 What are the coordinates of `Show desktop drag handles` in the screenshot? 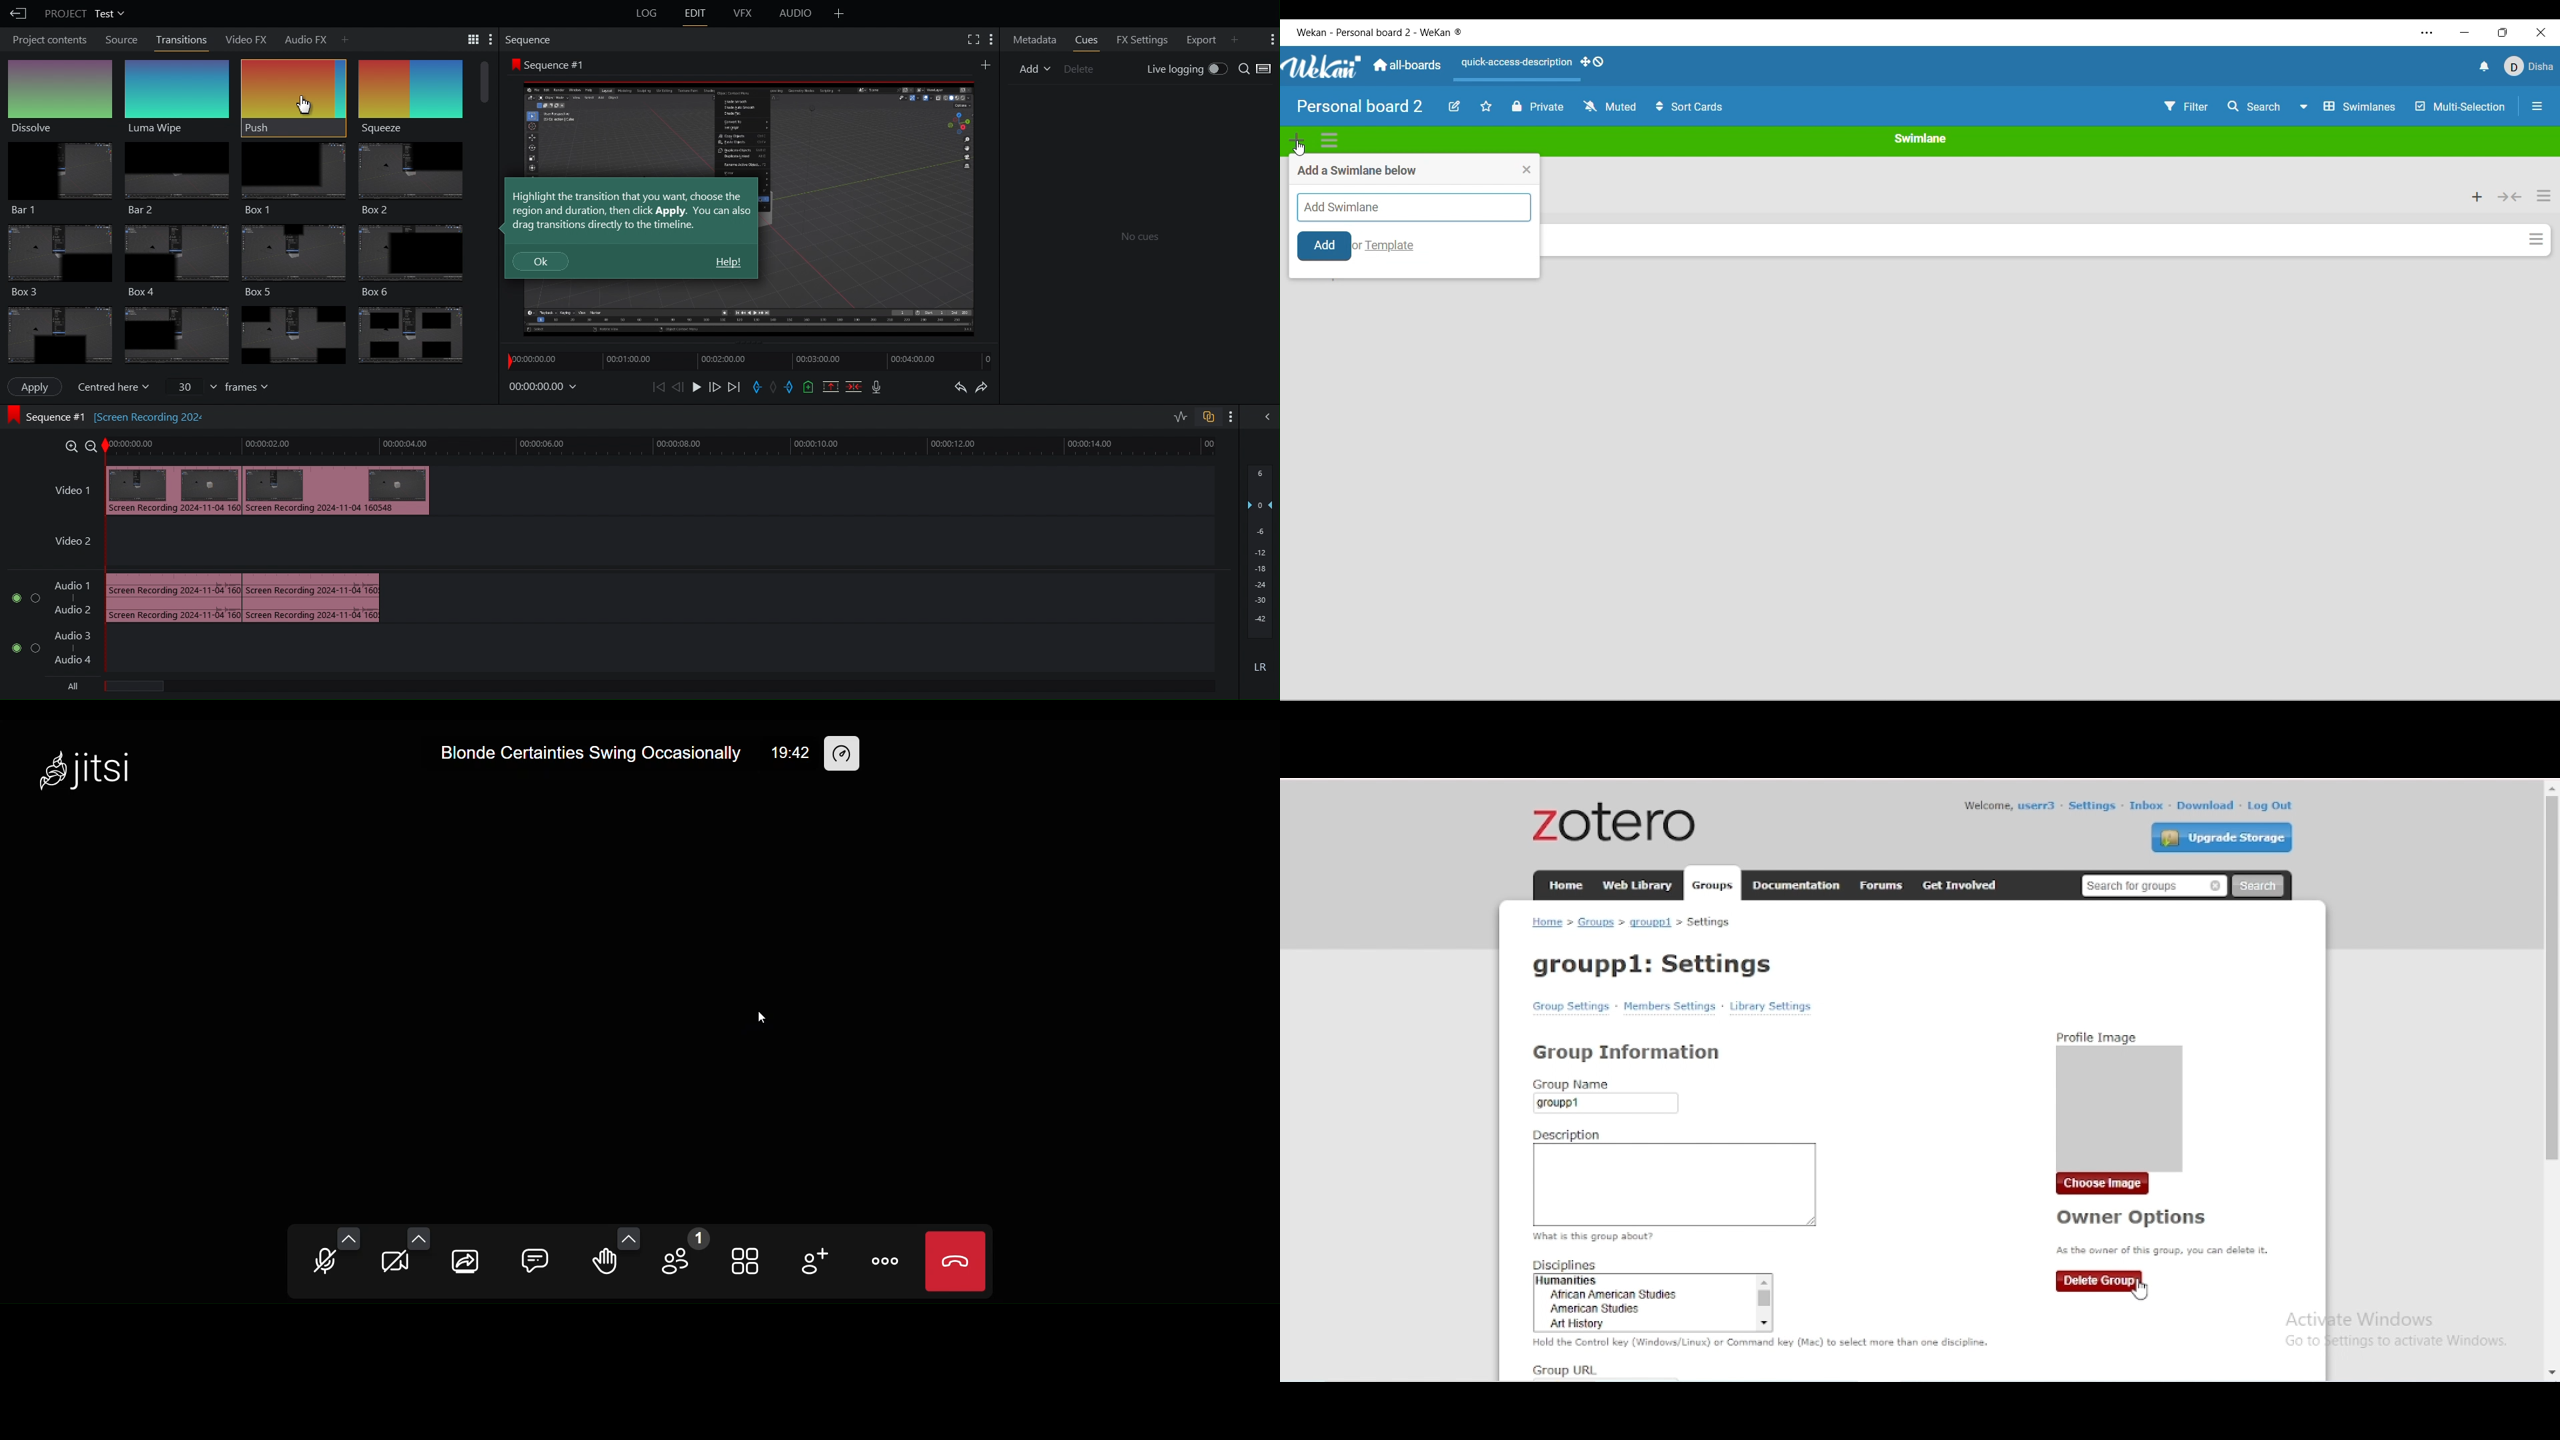 It's located at (1593, 61).